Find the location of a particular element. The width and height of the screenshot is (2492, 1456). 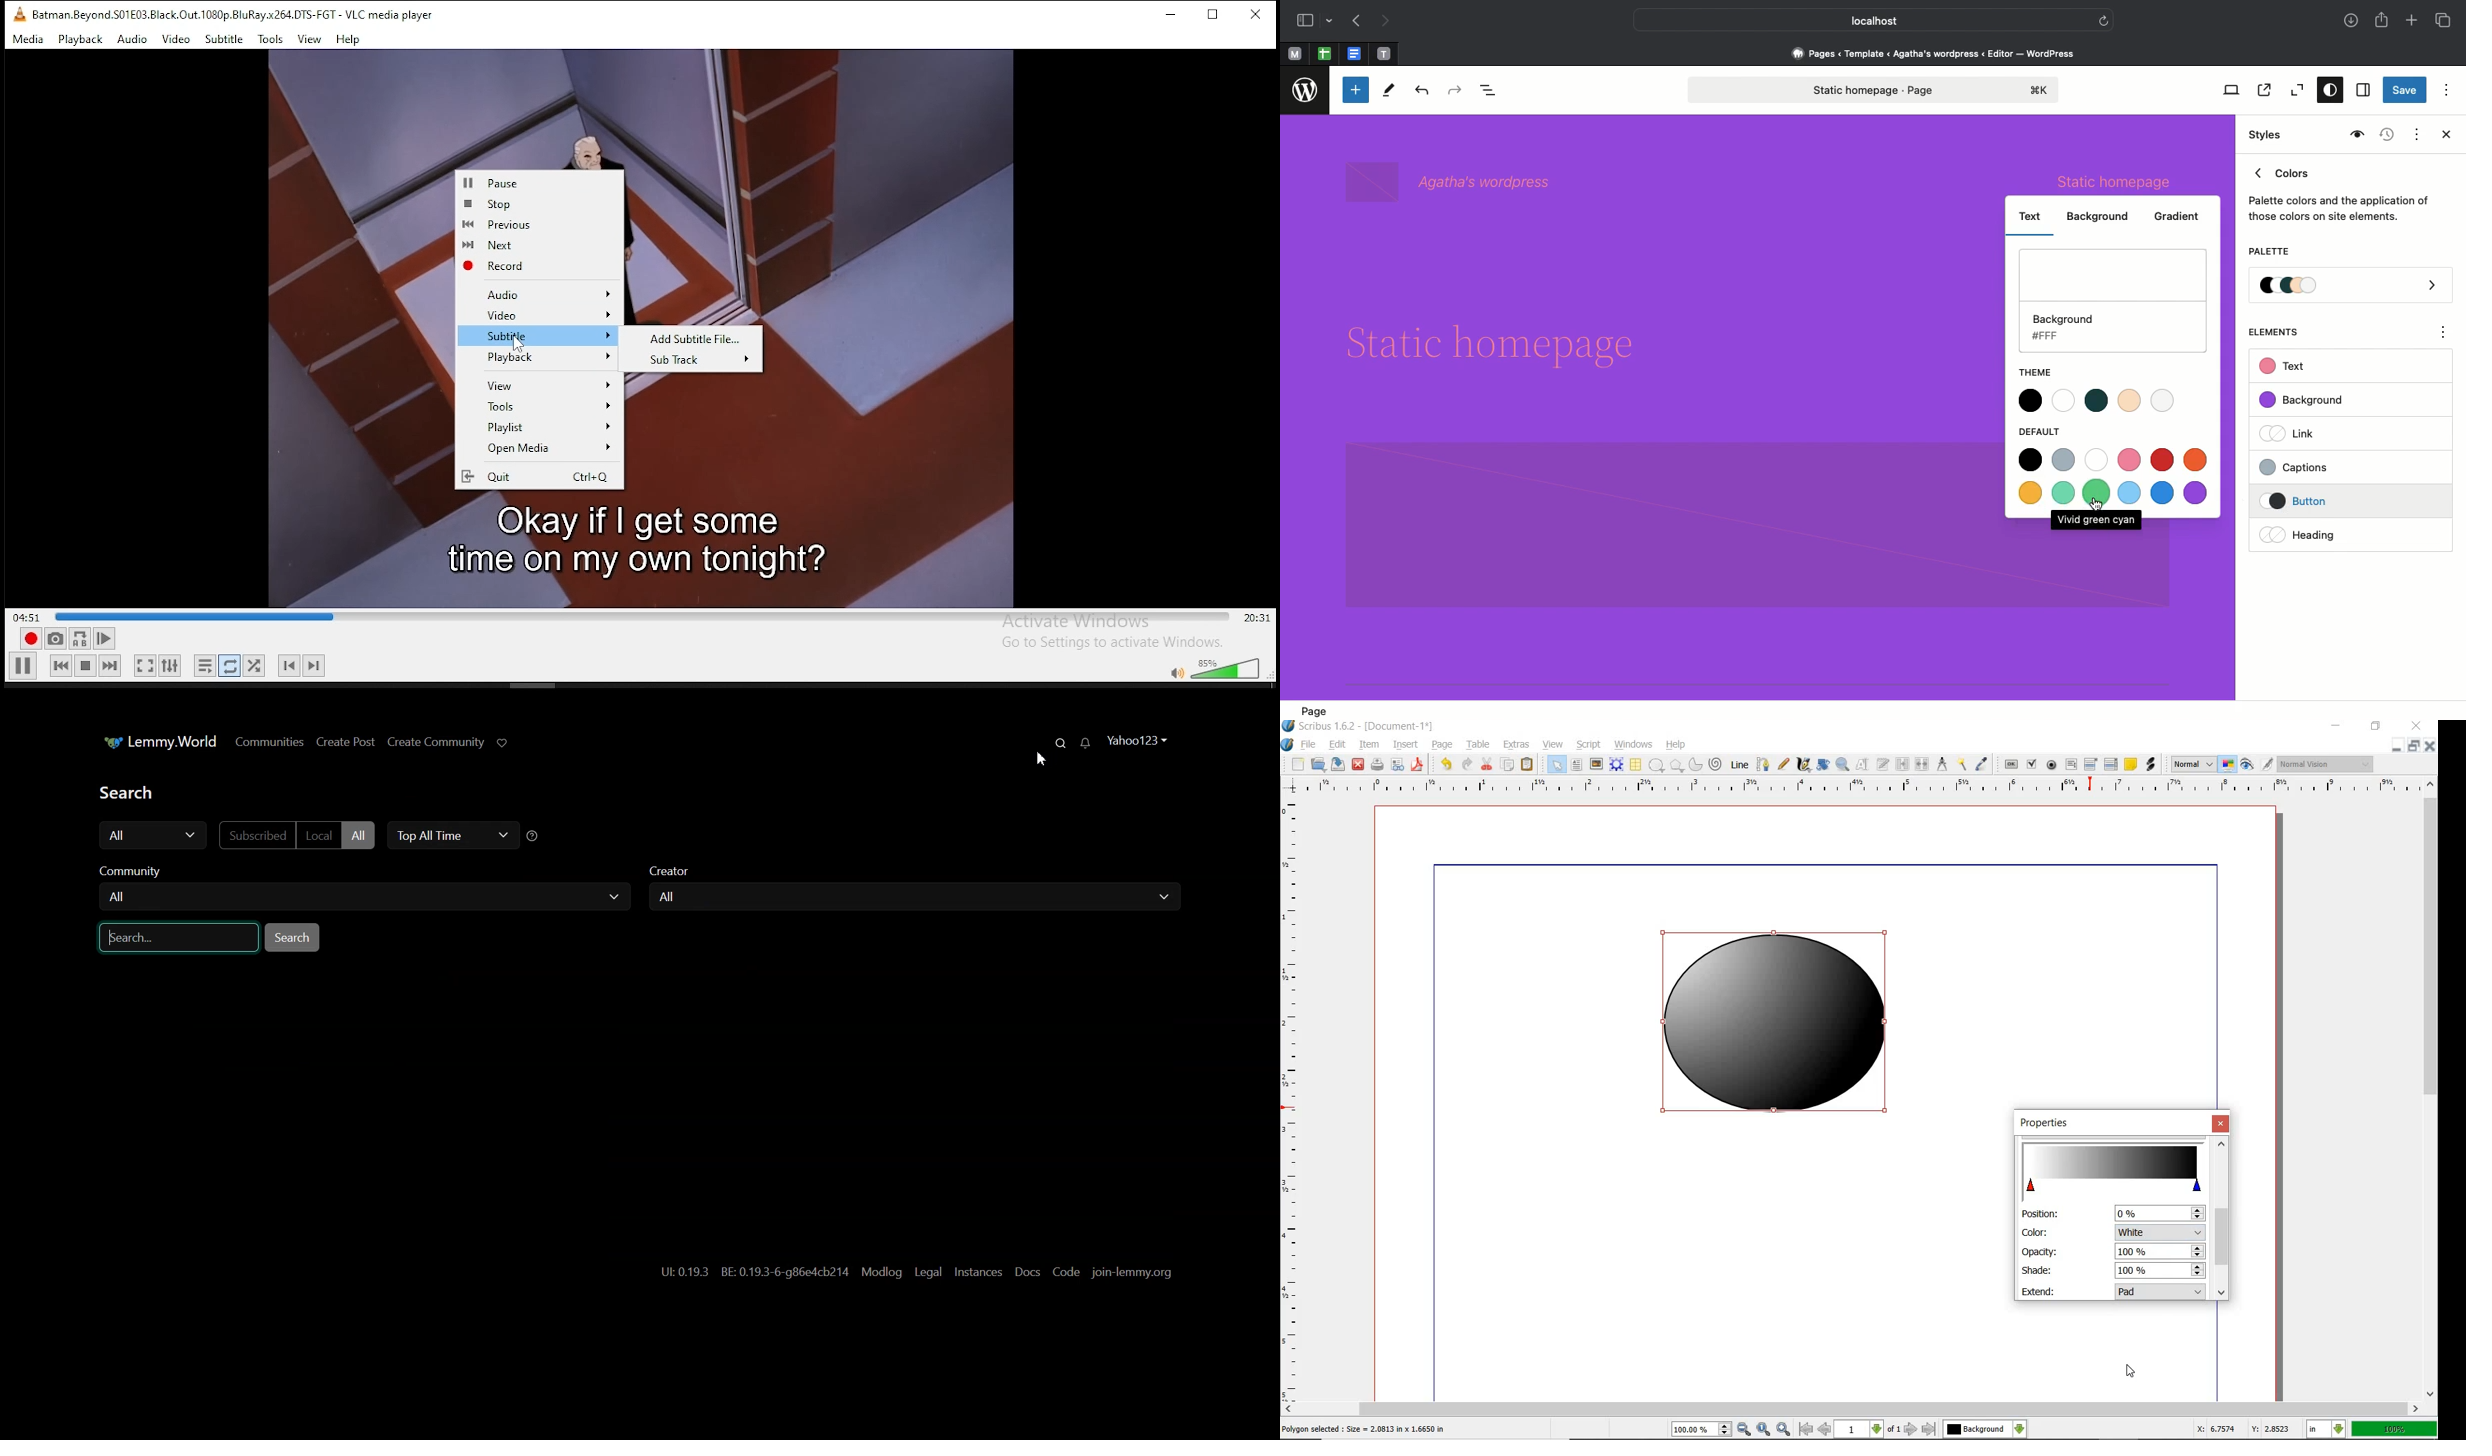

zoom  is located at coordinates (1703, 1430).